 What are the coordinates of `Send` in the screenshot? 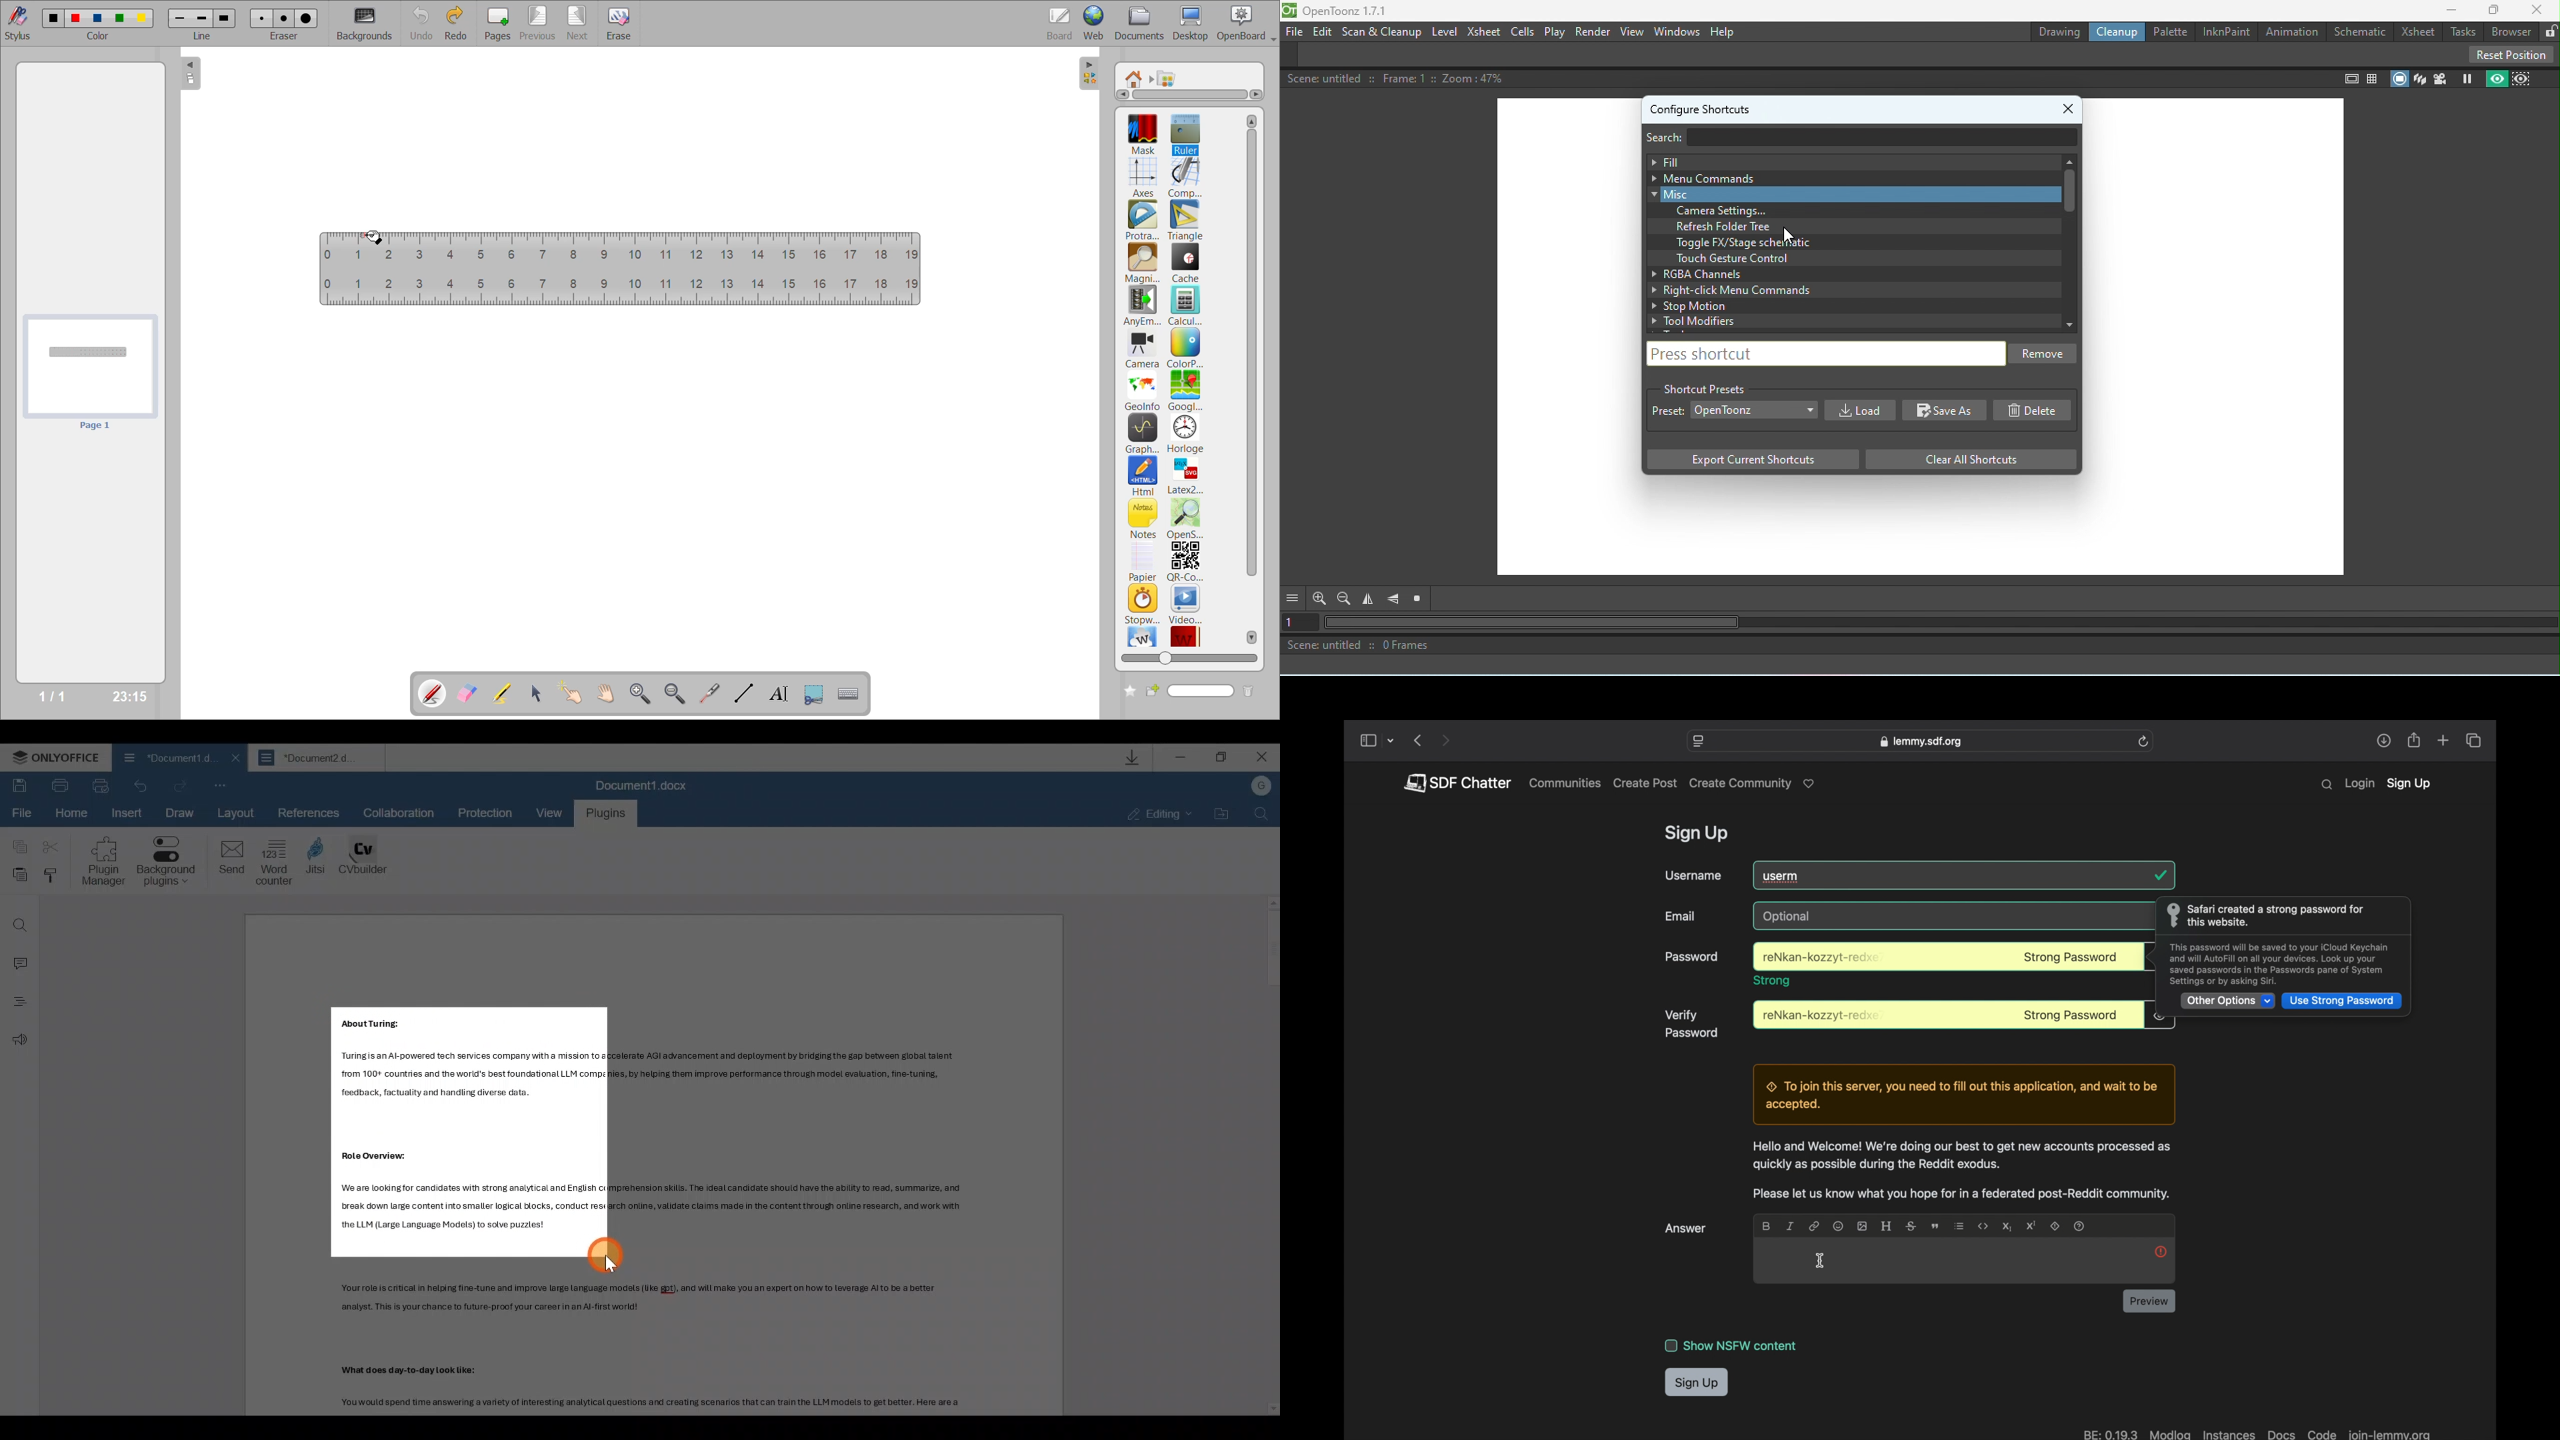 It's located at (226, 860).